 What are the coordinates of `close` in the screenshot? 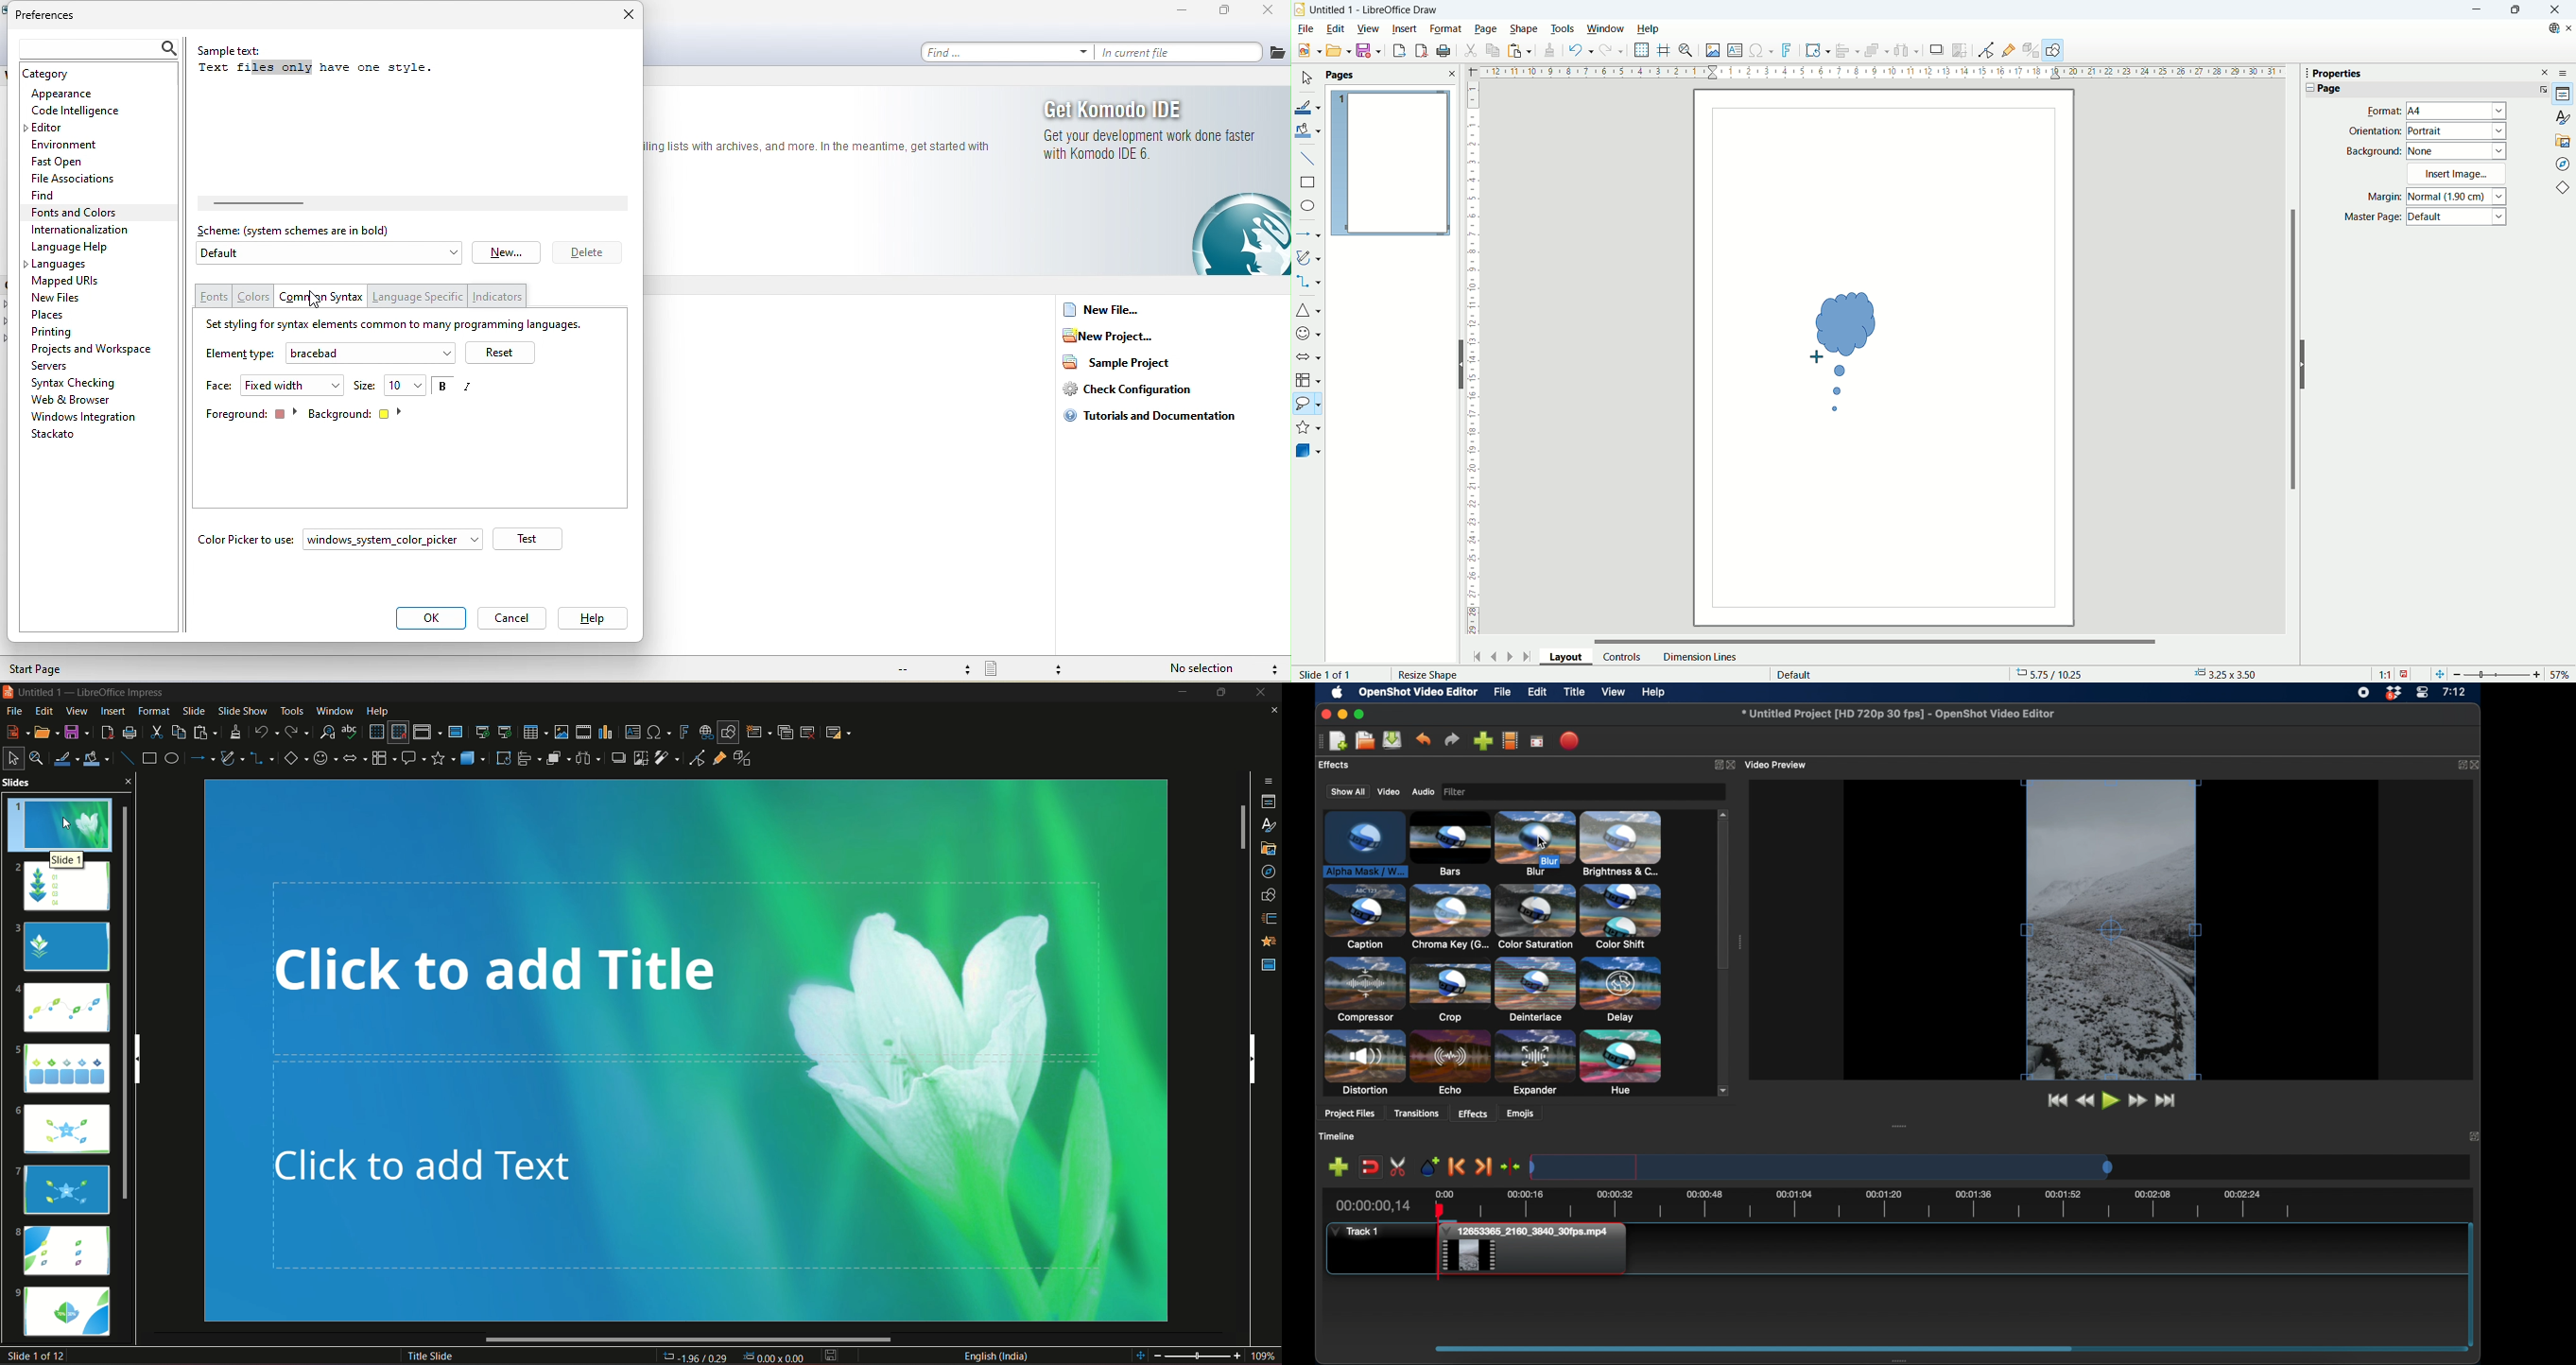 It's located at (1271, 711).